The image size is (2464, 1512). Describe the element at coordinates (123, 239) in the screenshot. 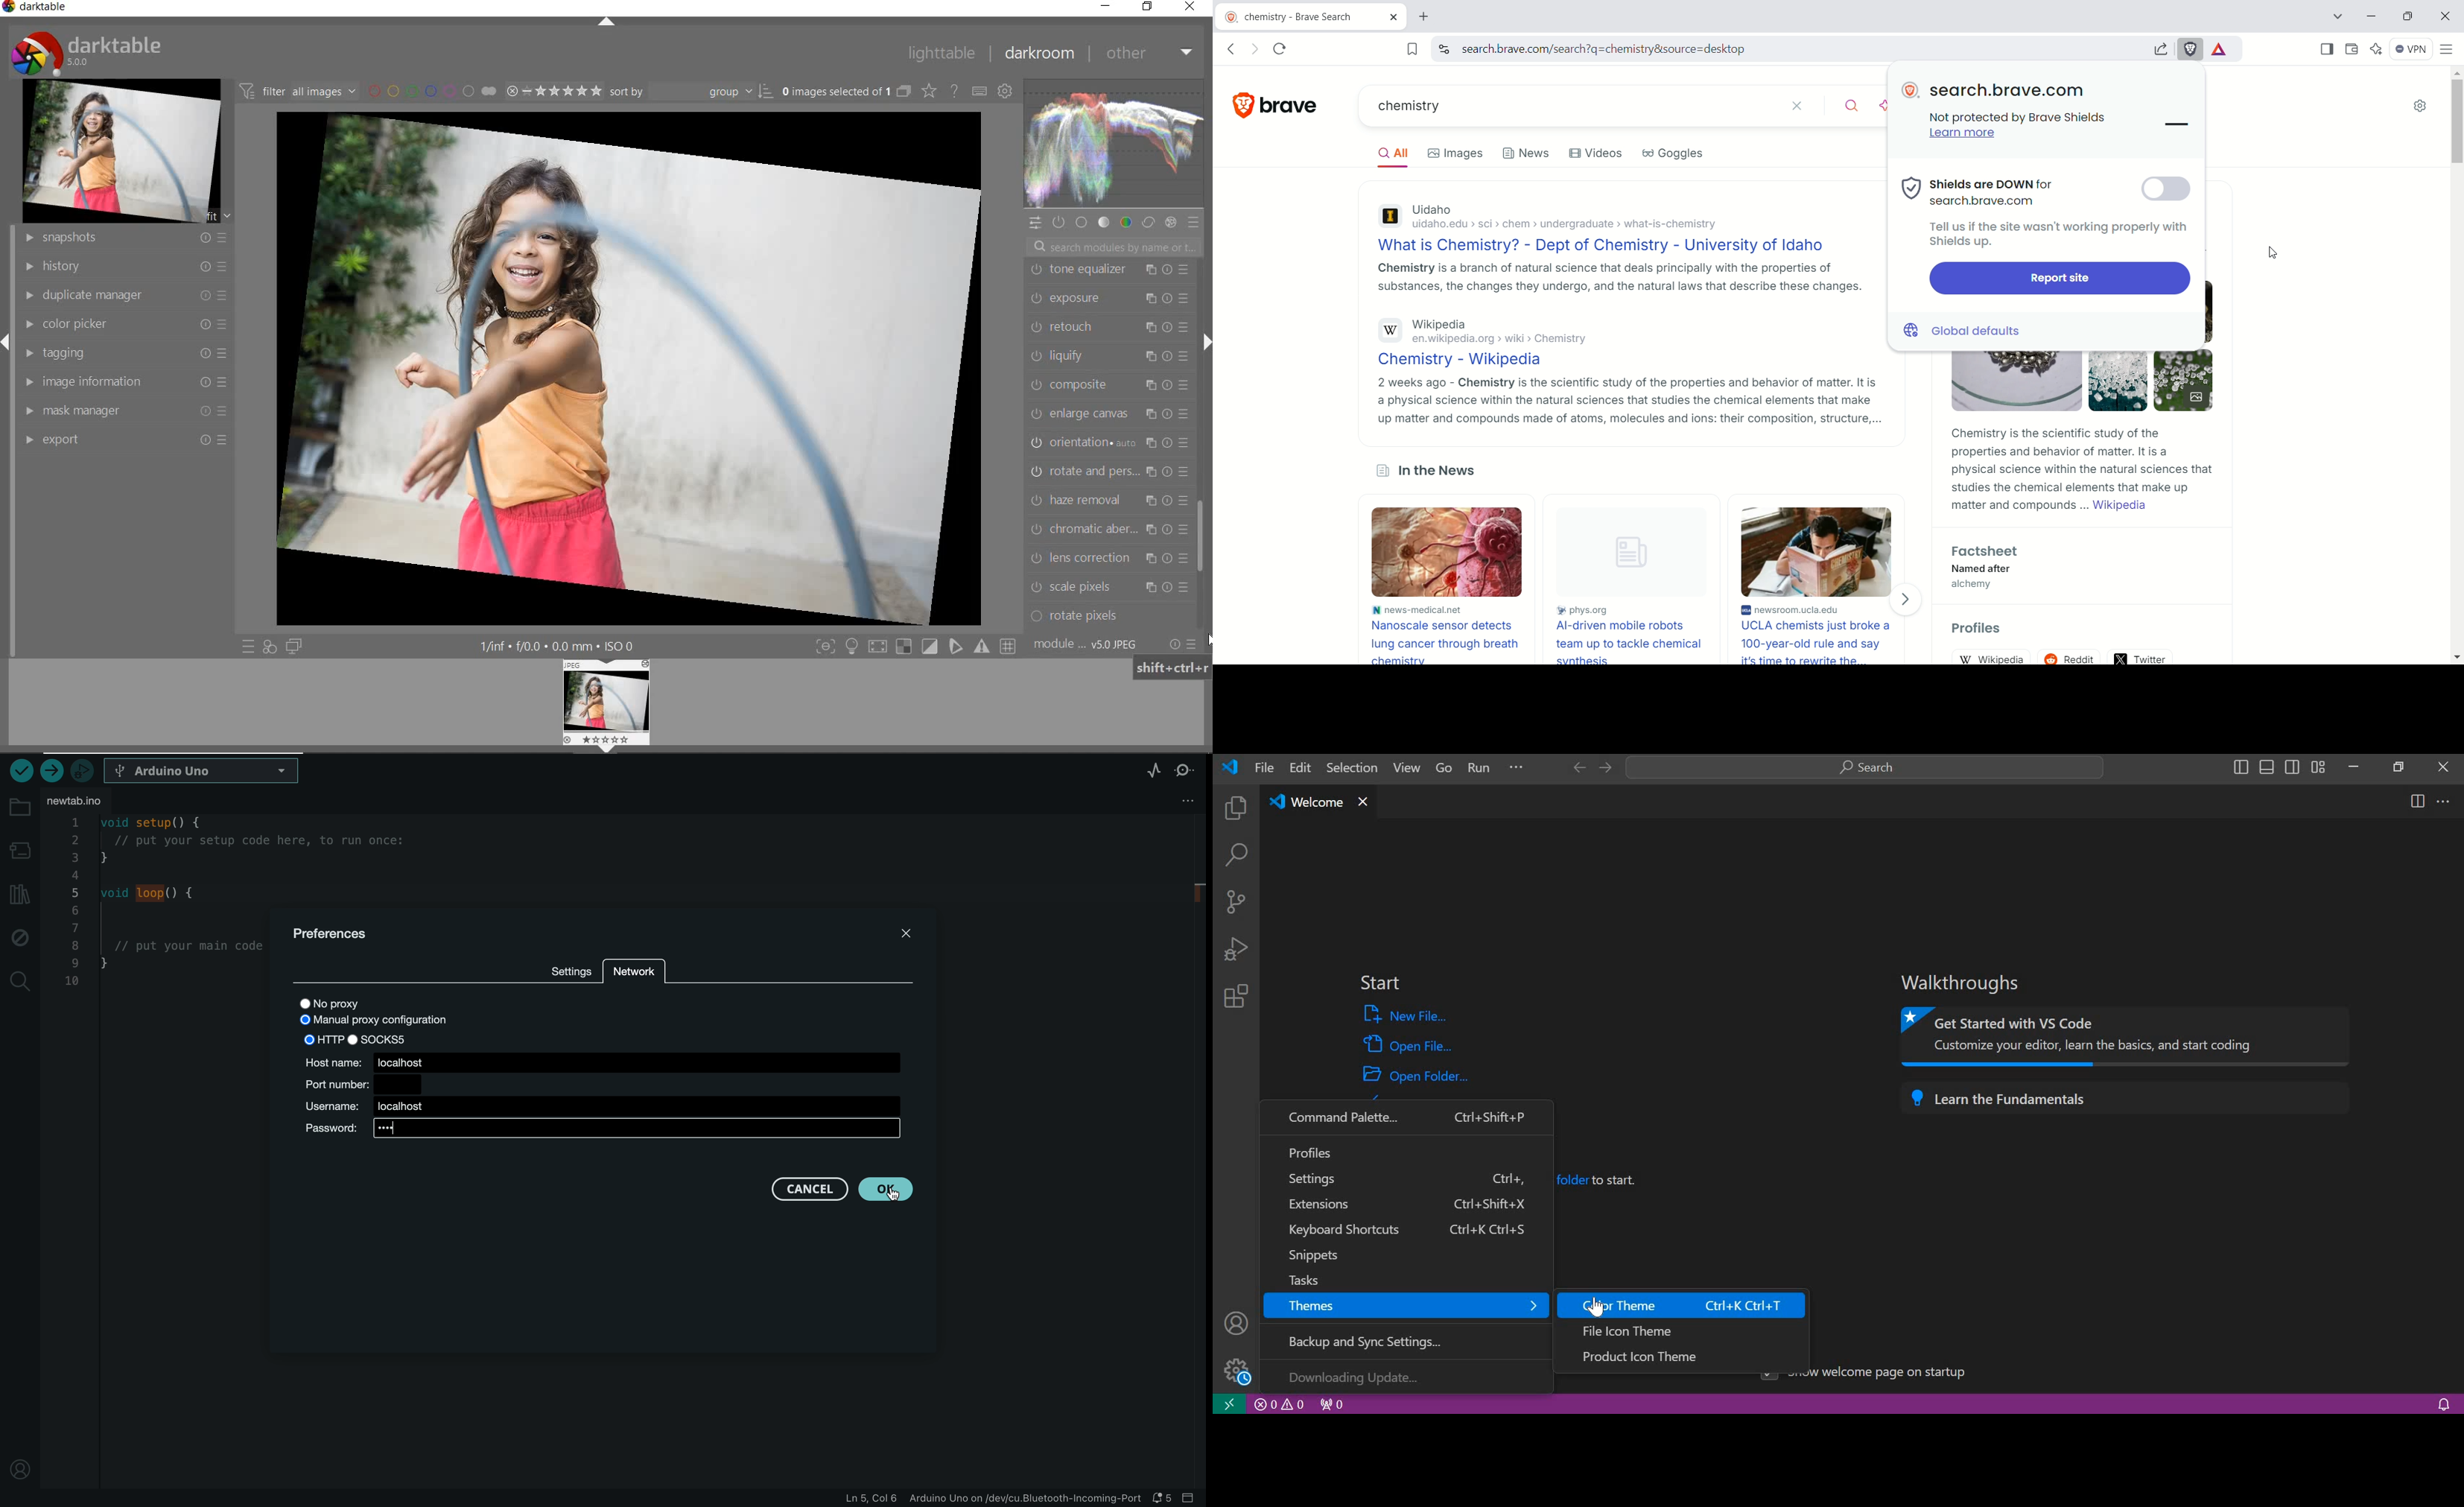

I see `snapshots` at that location.